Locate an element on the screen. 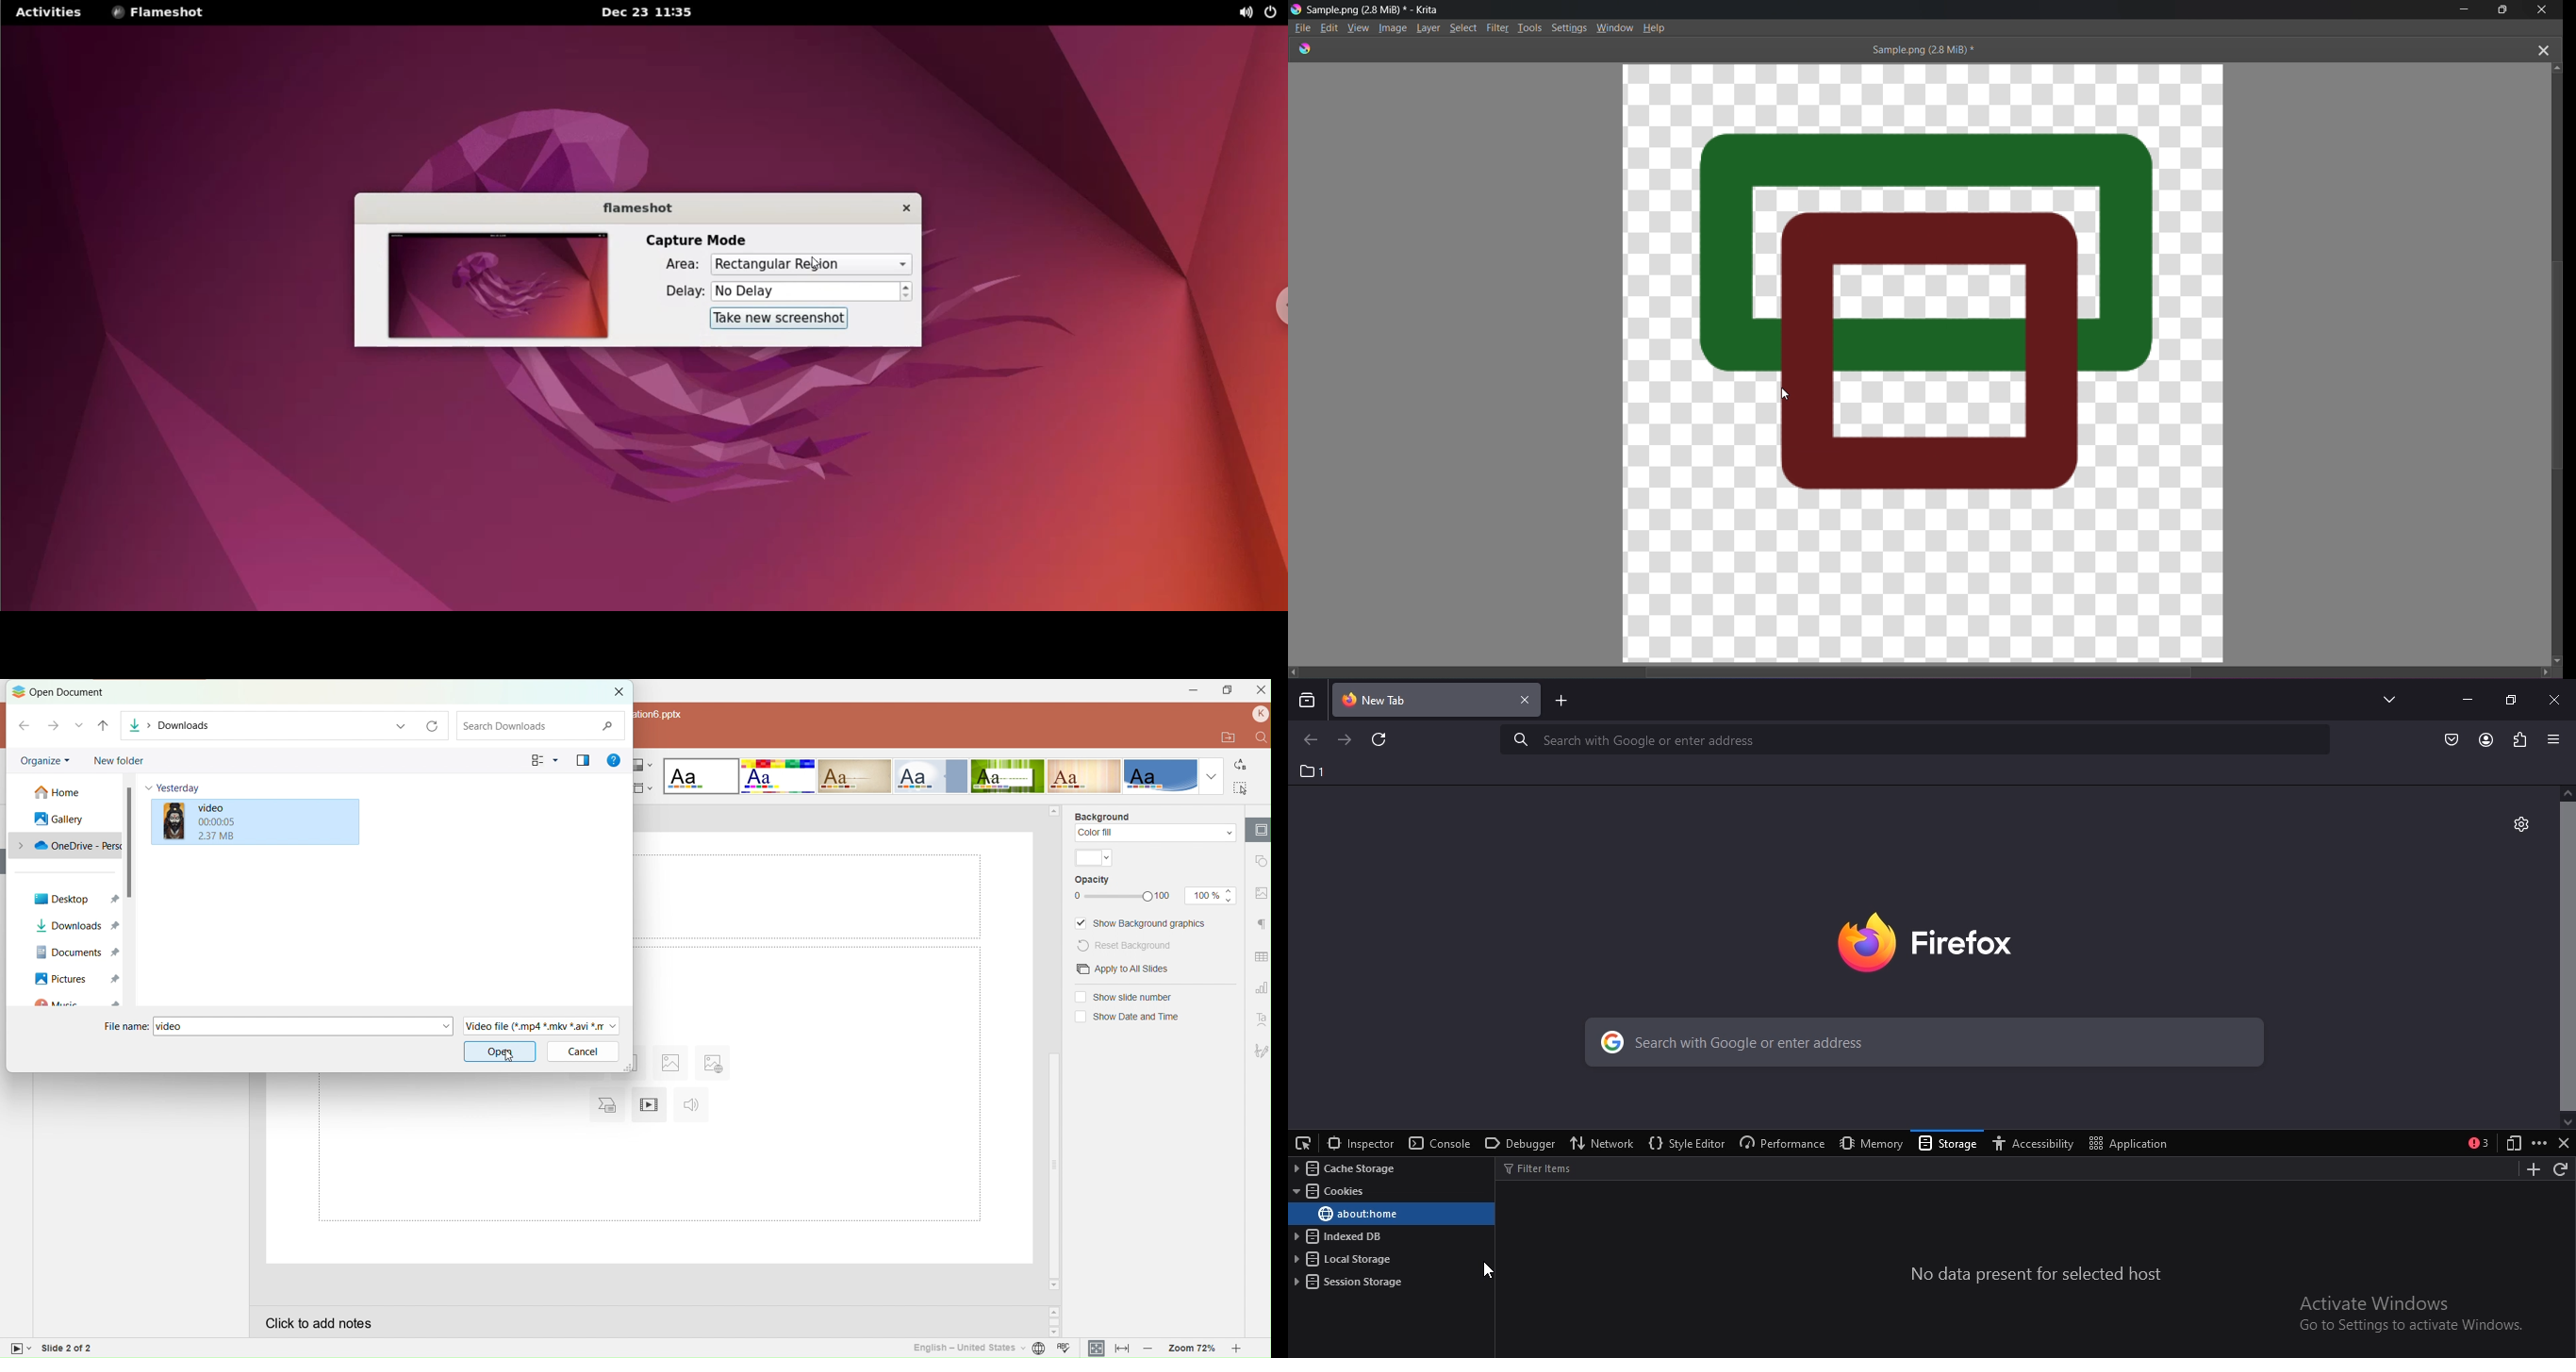 The width and height of the screenshot is (2576, 1372). Recent locations is located at coordinates (79, 726).